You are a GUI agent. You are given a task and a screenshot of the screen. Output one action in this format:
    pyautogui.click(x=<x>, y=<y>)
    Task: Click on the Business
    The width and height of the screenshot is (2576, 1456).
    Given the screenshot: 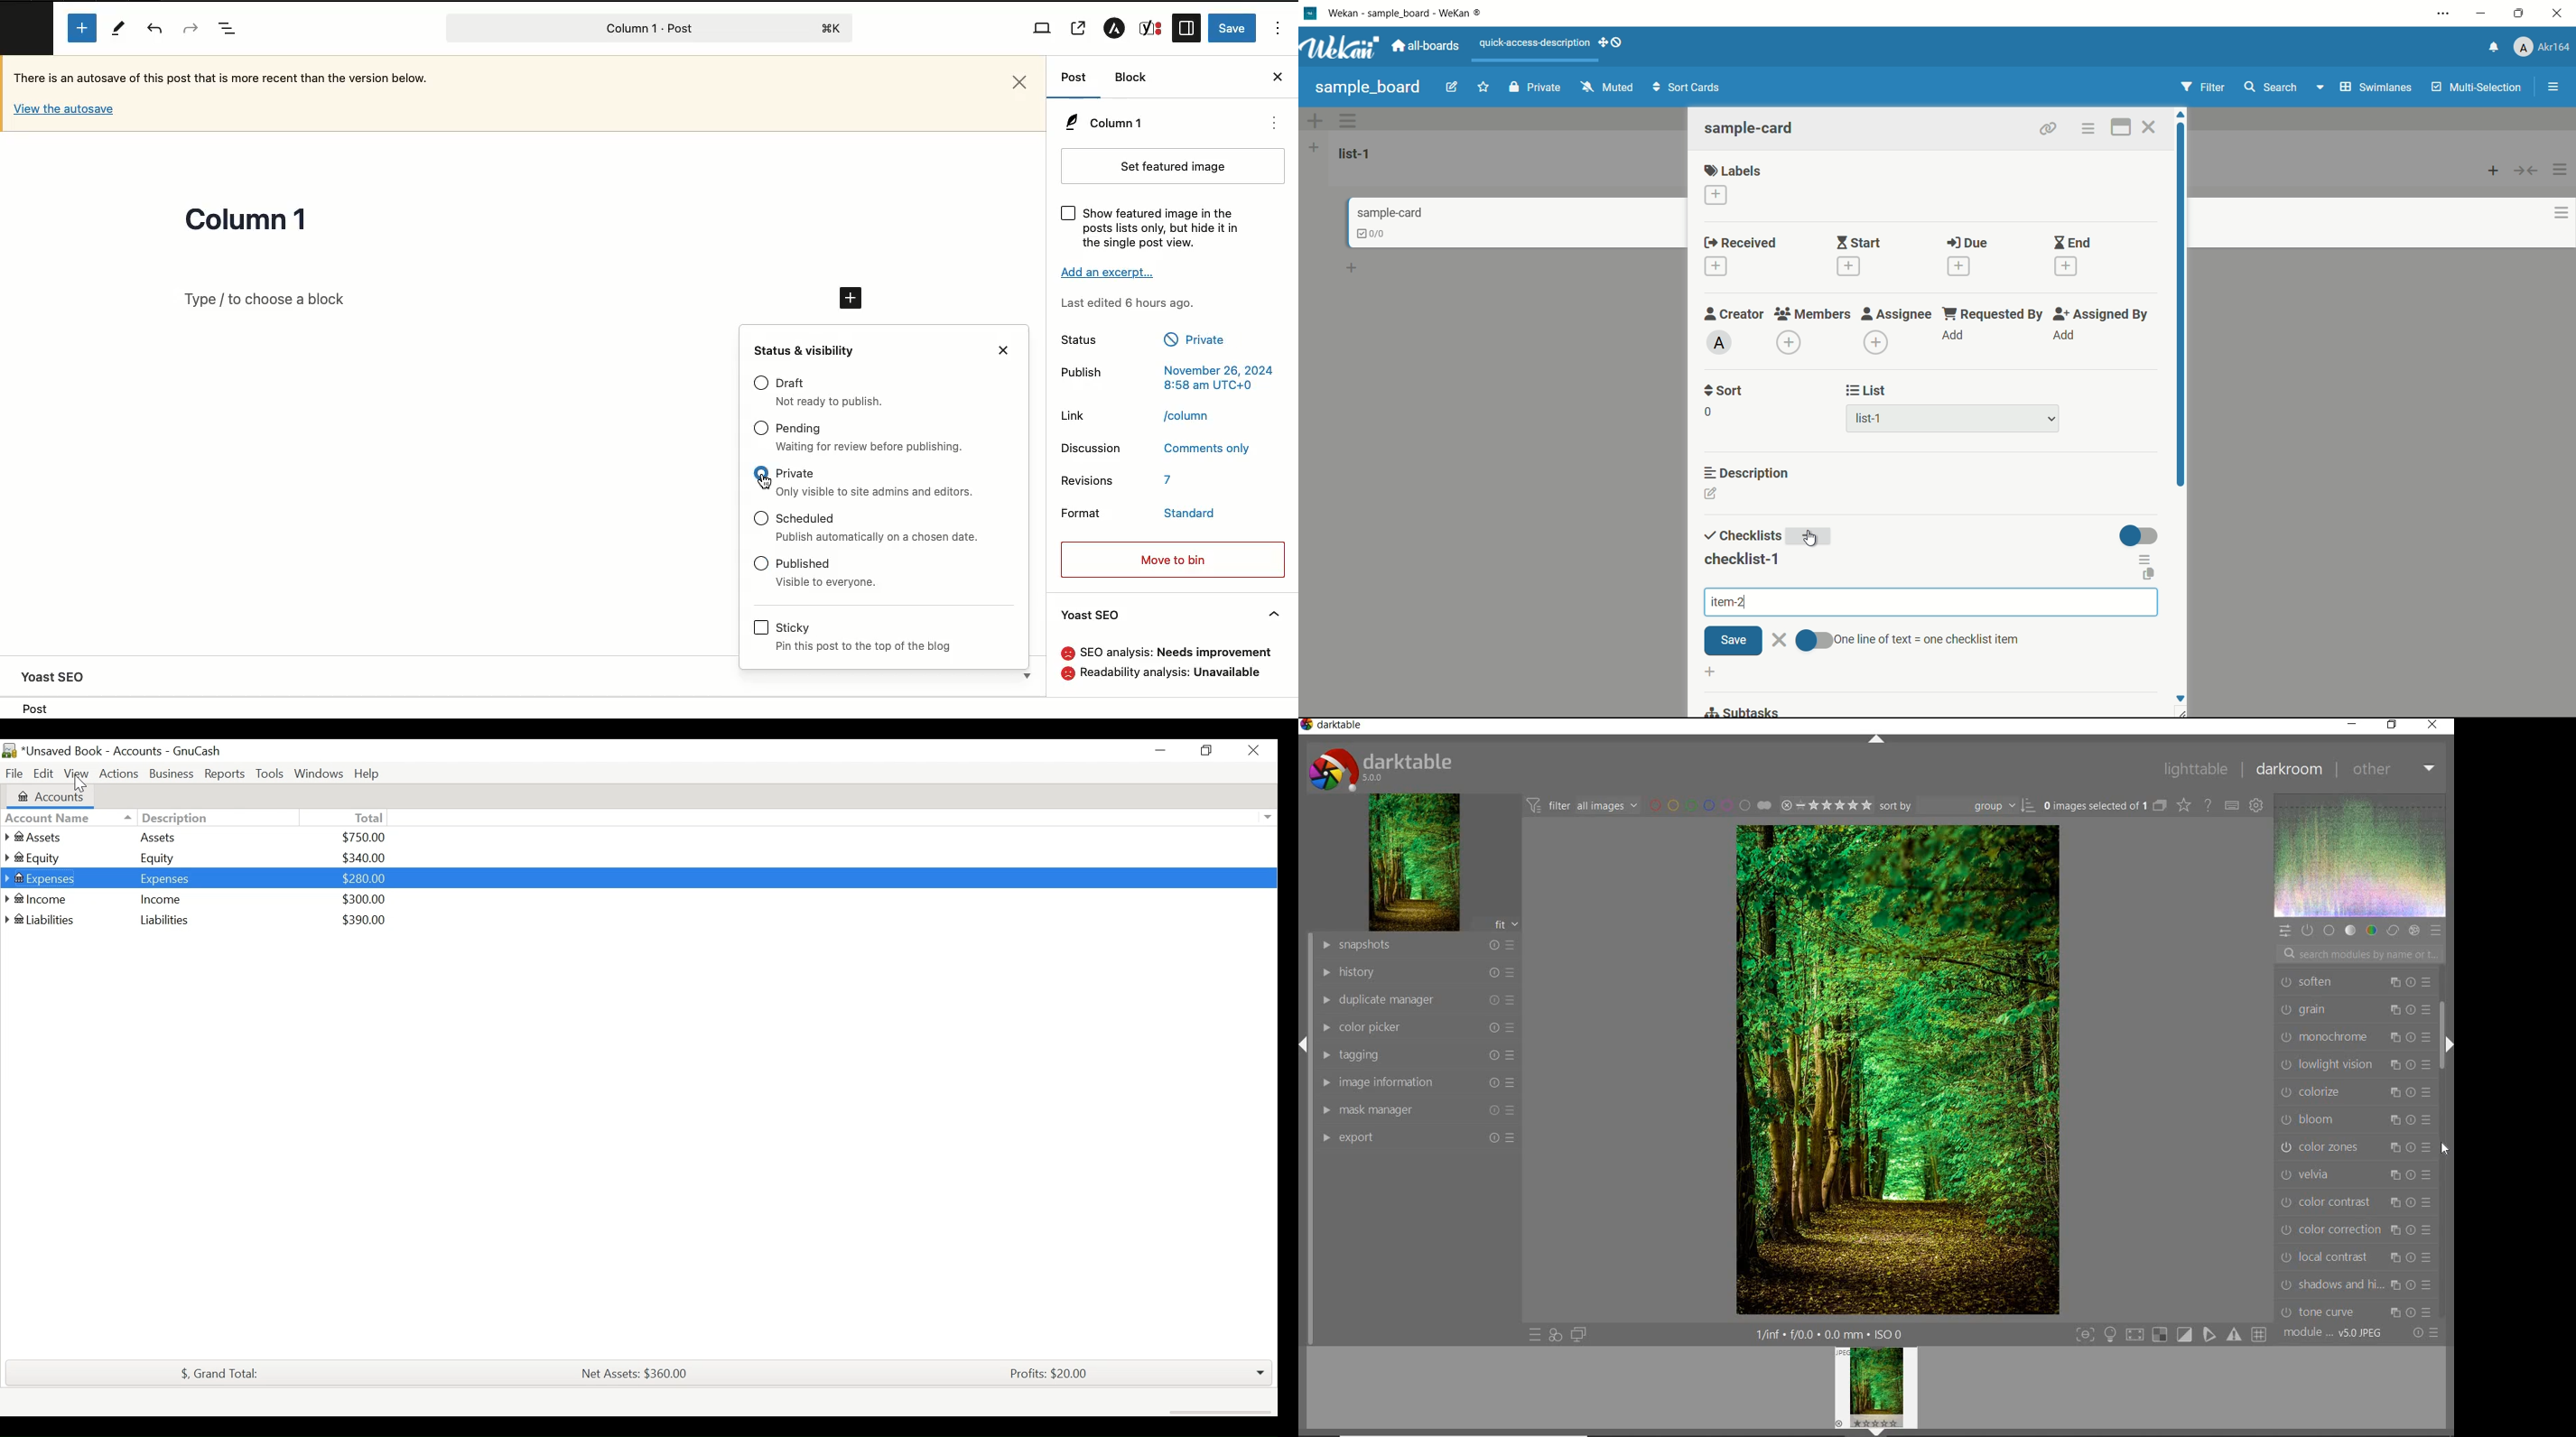 What is the action you would take?
    pyautogui.click(x=171, y=774)
    